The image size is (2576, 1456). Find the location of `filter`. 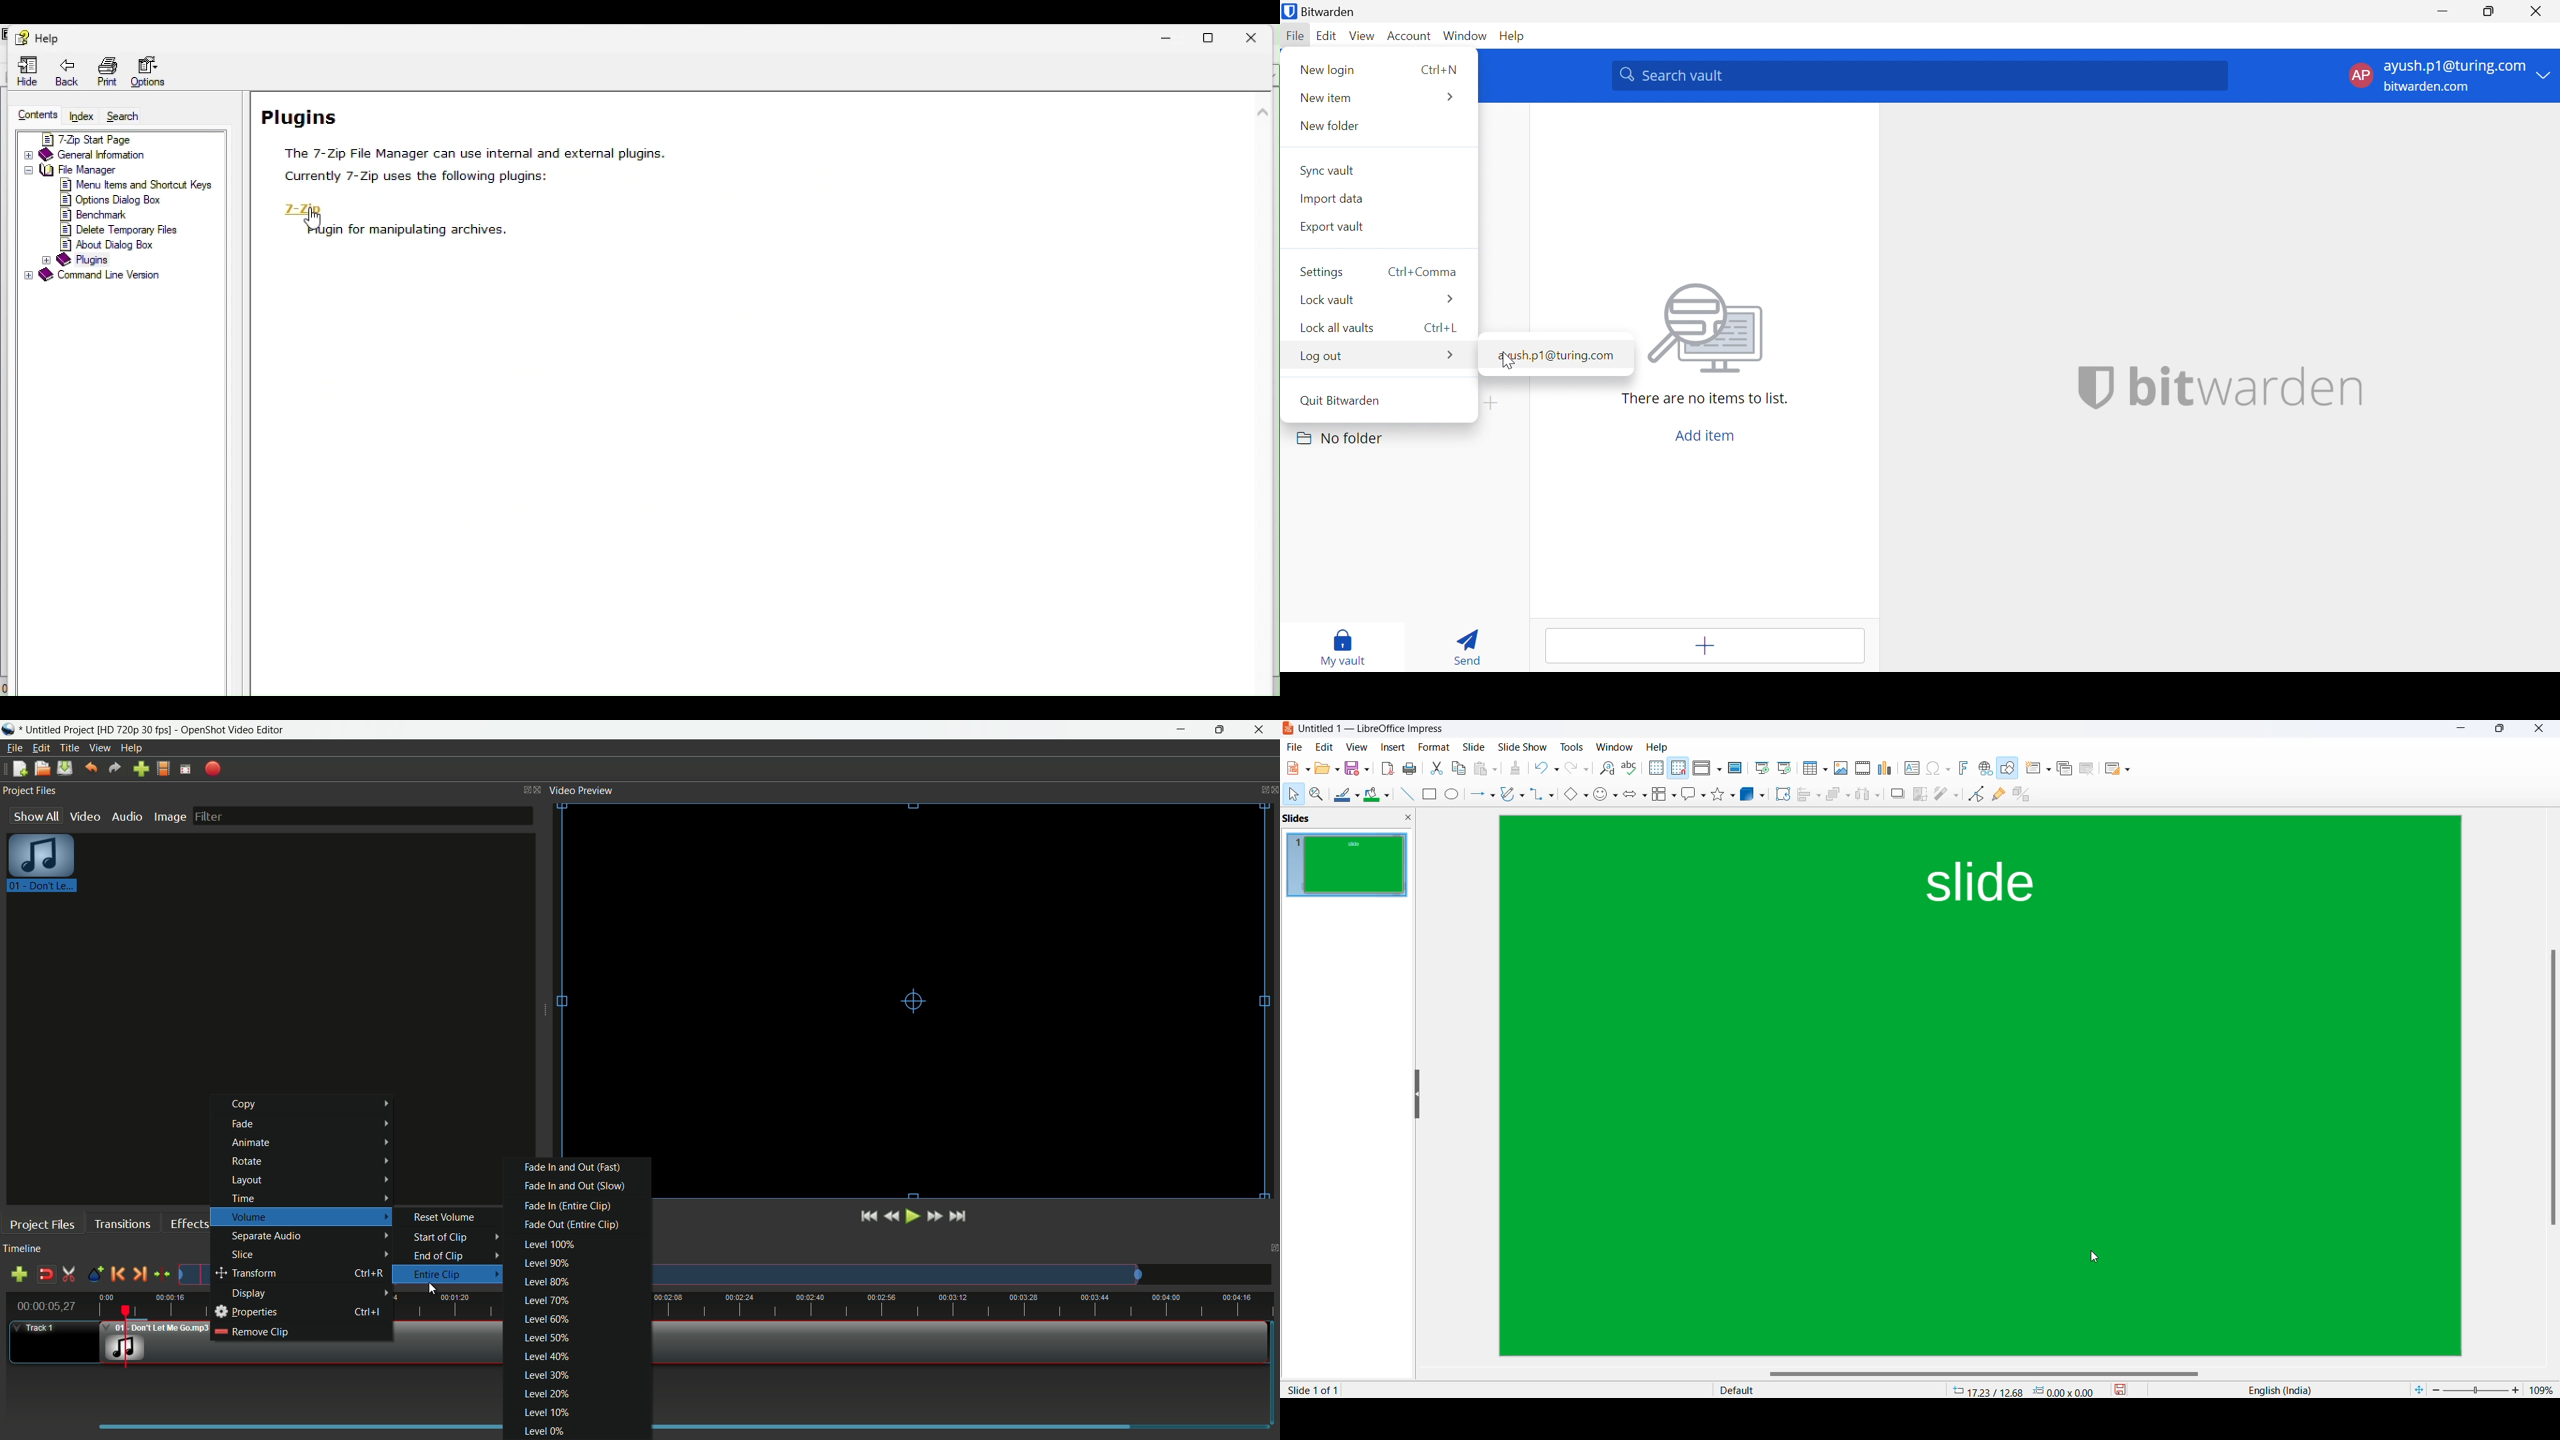

filter is located at coordinates (1946, 793).